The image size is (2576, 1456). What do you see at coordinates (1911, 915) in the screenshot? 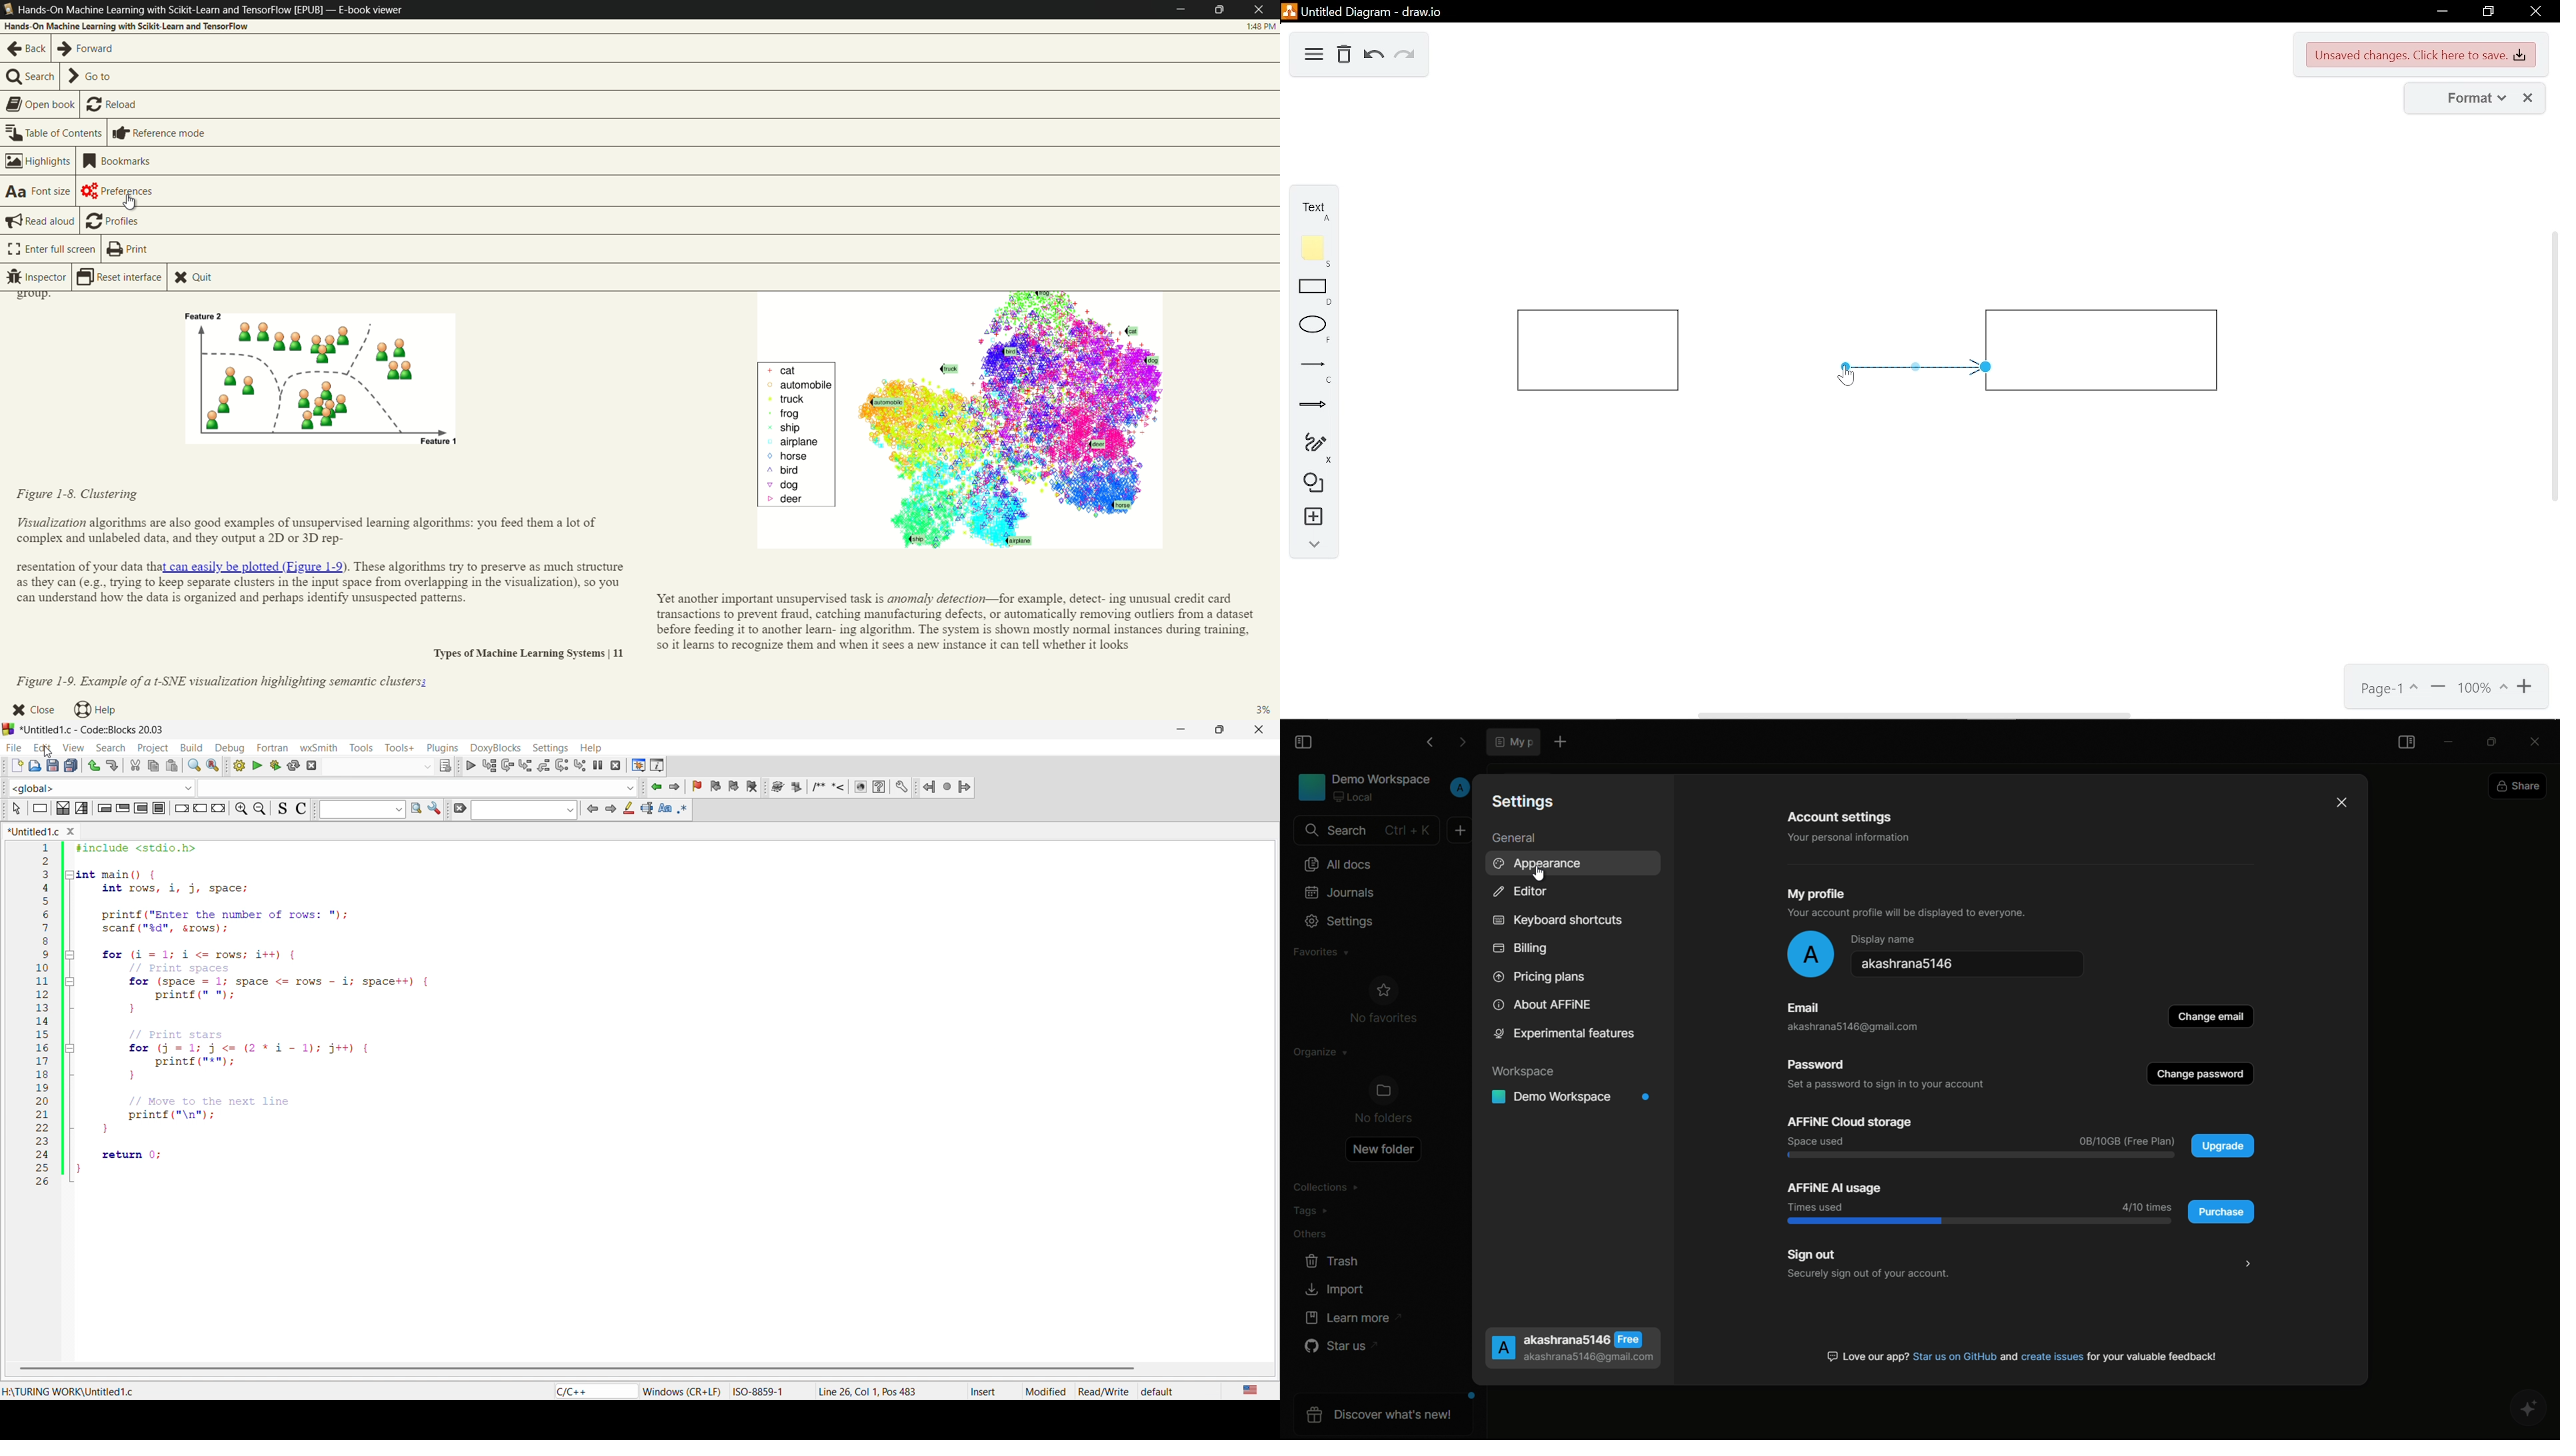
I see `Your account profile will be displayed to everyone.` at bounding box center [1911, 915].